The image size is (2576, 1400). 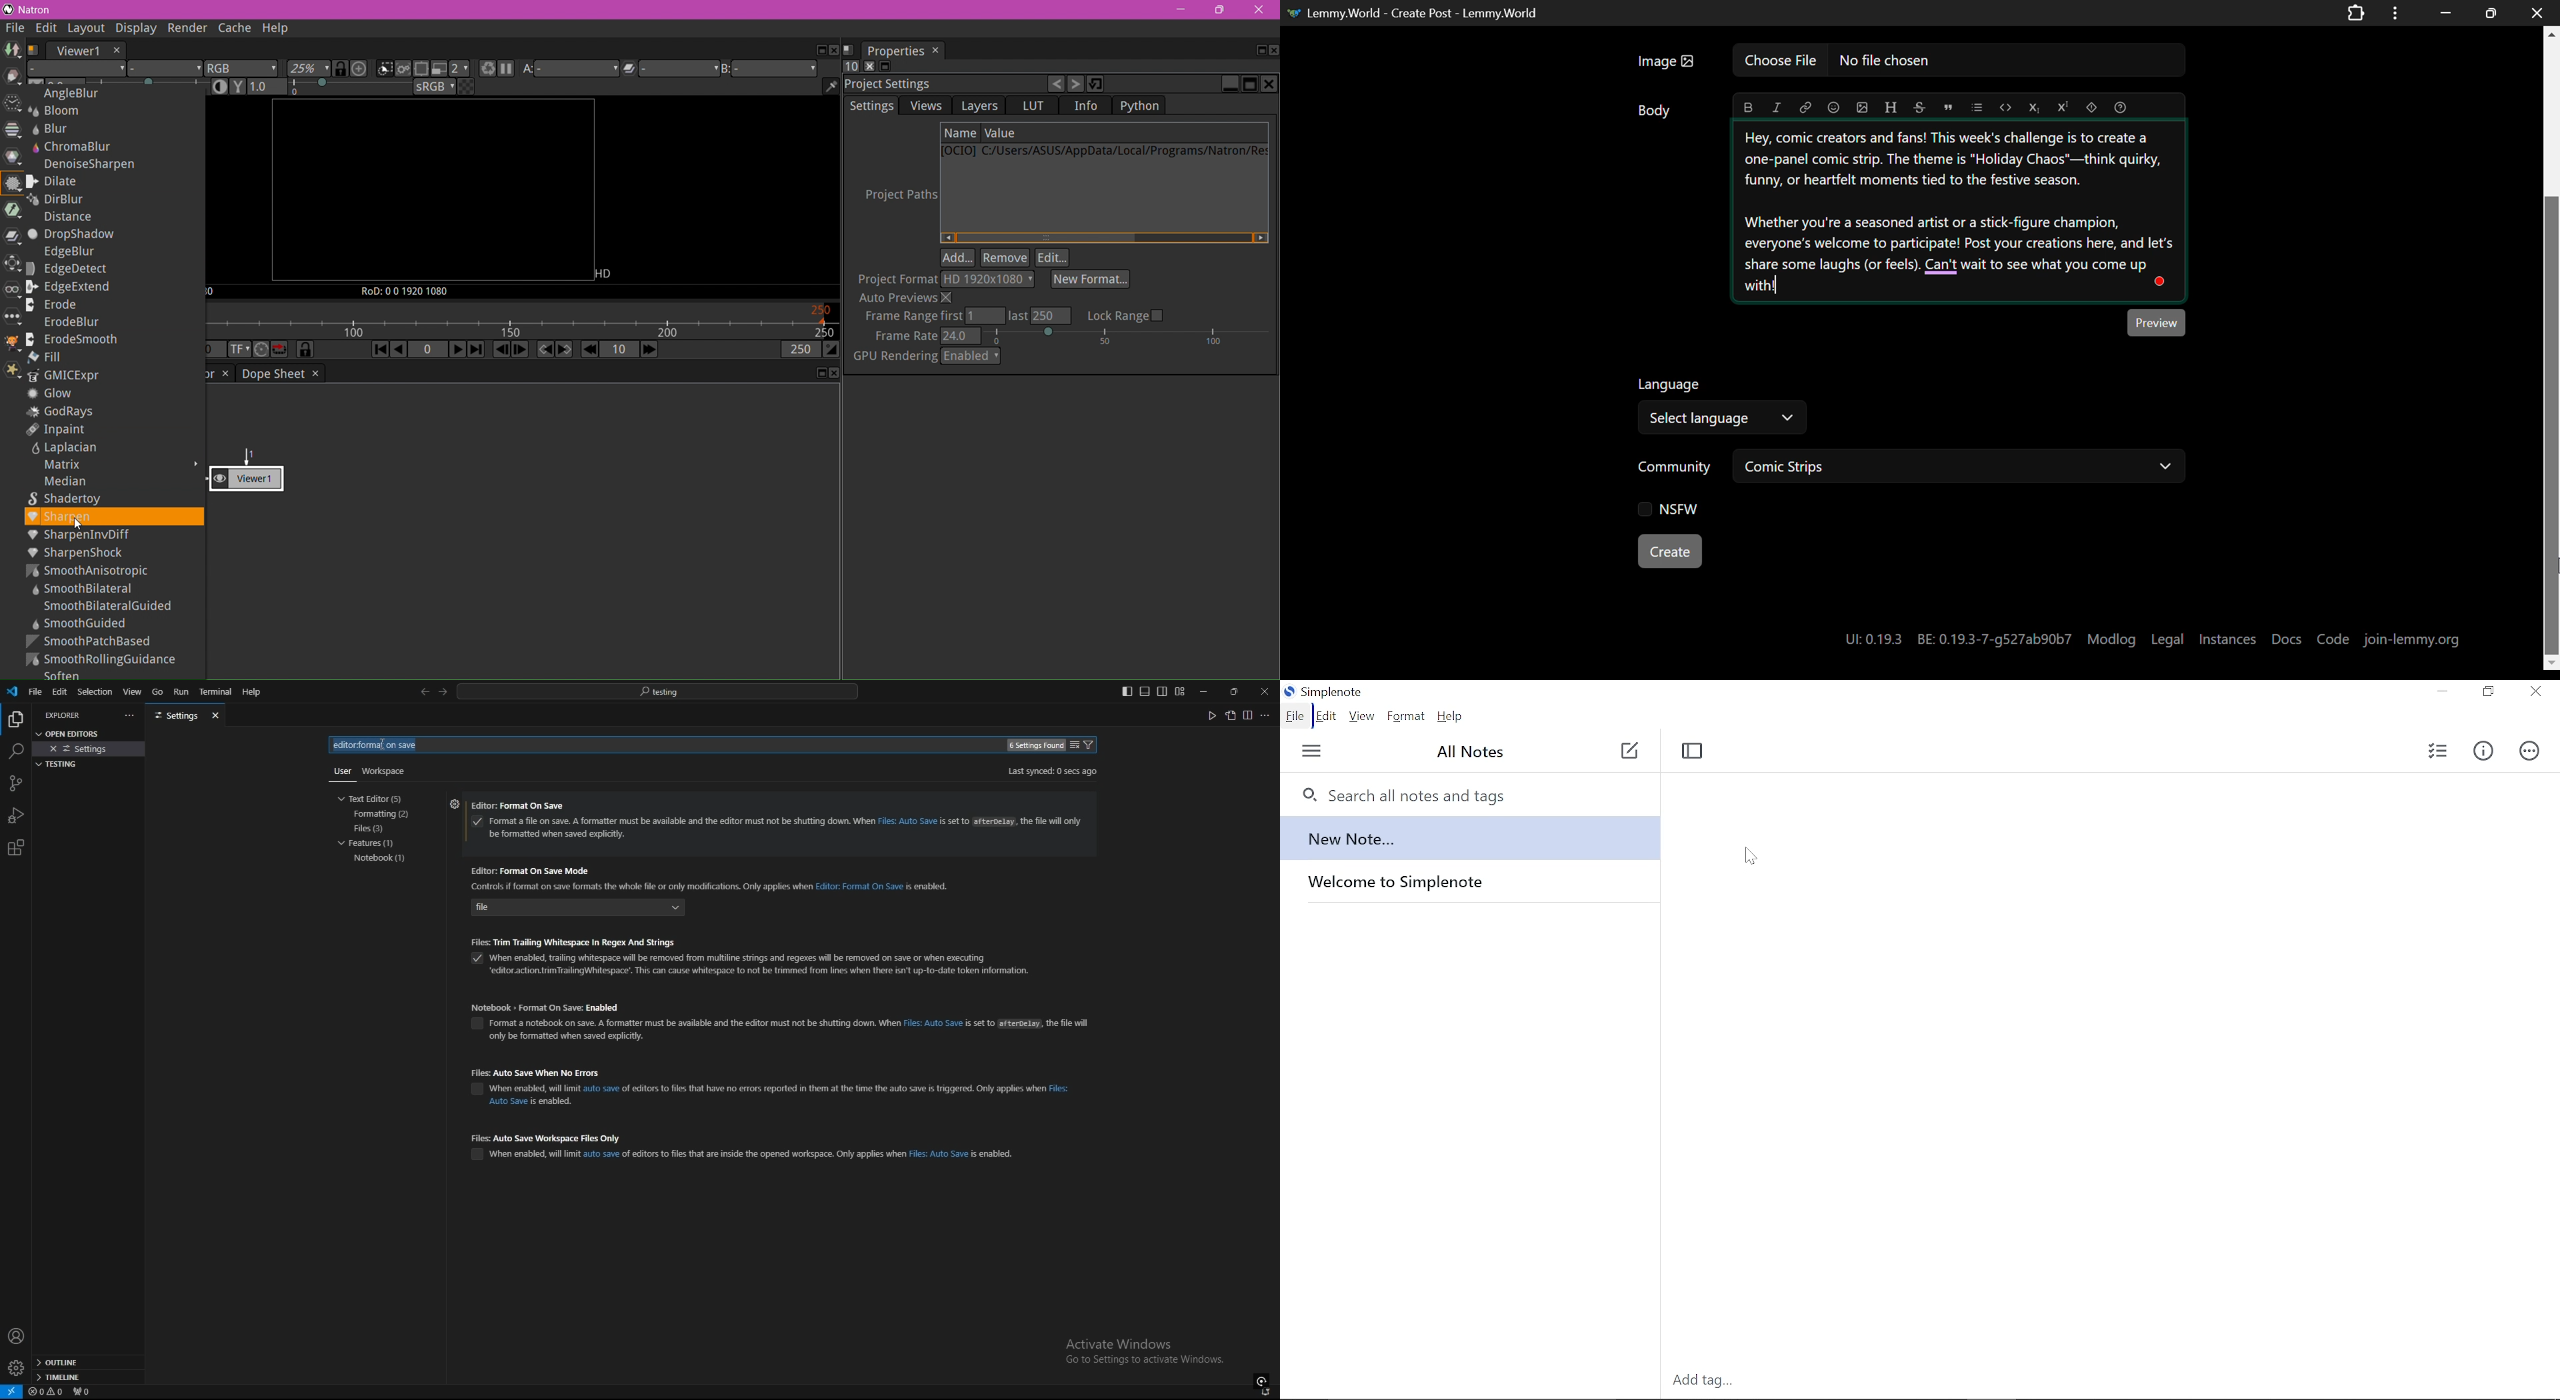 What do you see at coordinates (2534, 692) in the screenshot?
I see `Close` at bounding box center [2534, 692].